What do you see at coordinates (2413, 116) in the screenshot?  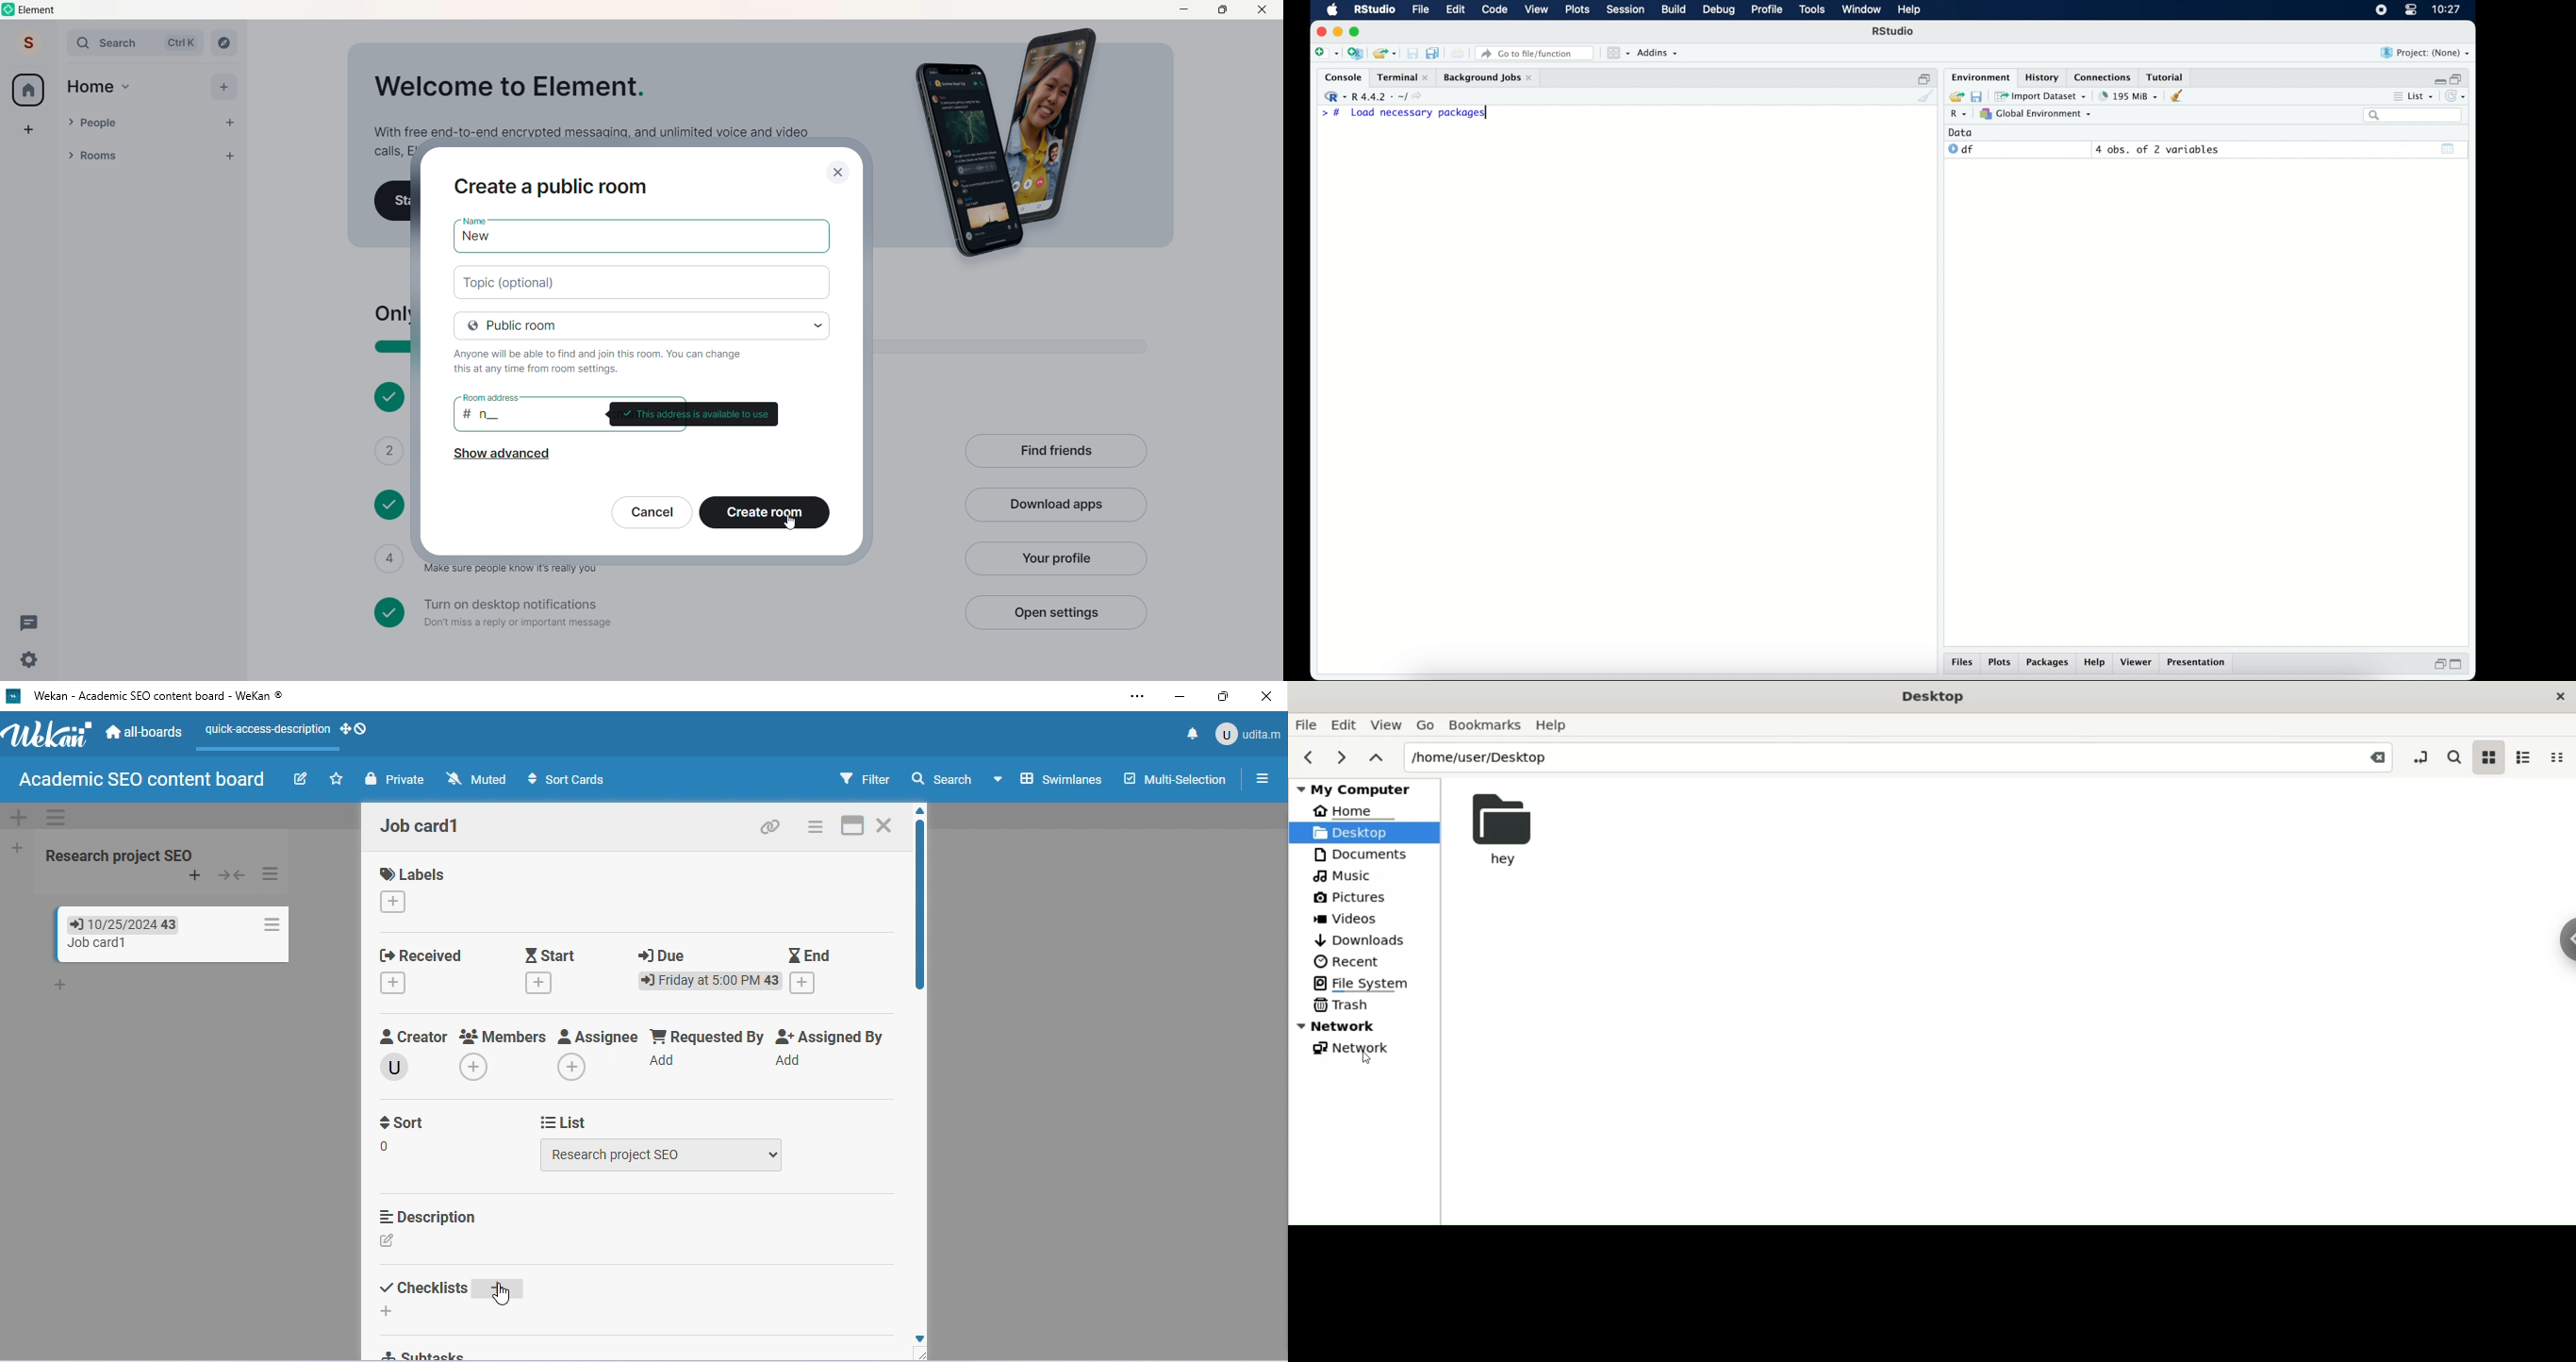 I see `search bar` at bounding box center [2413, 116].